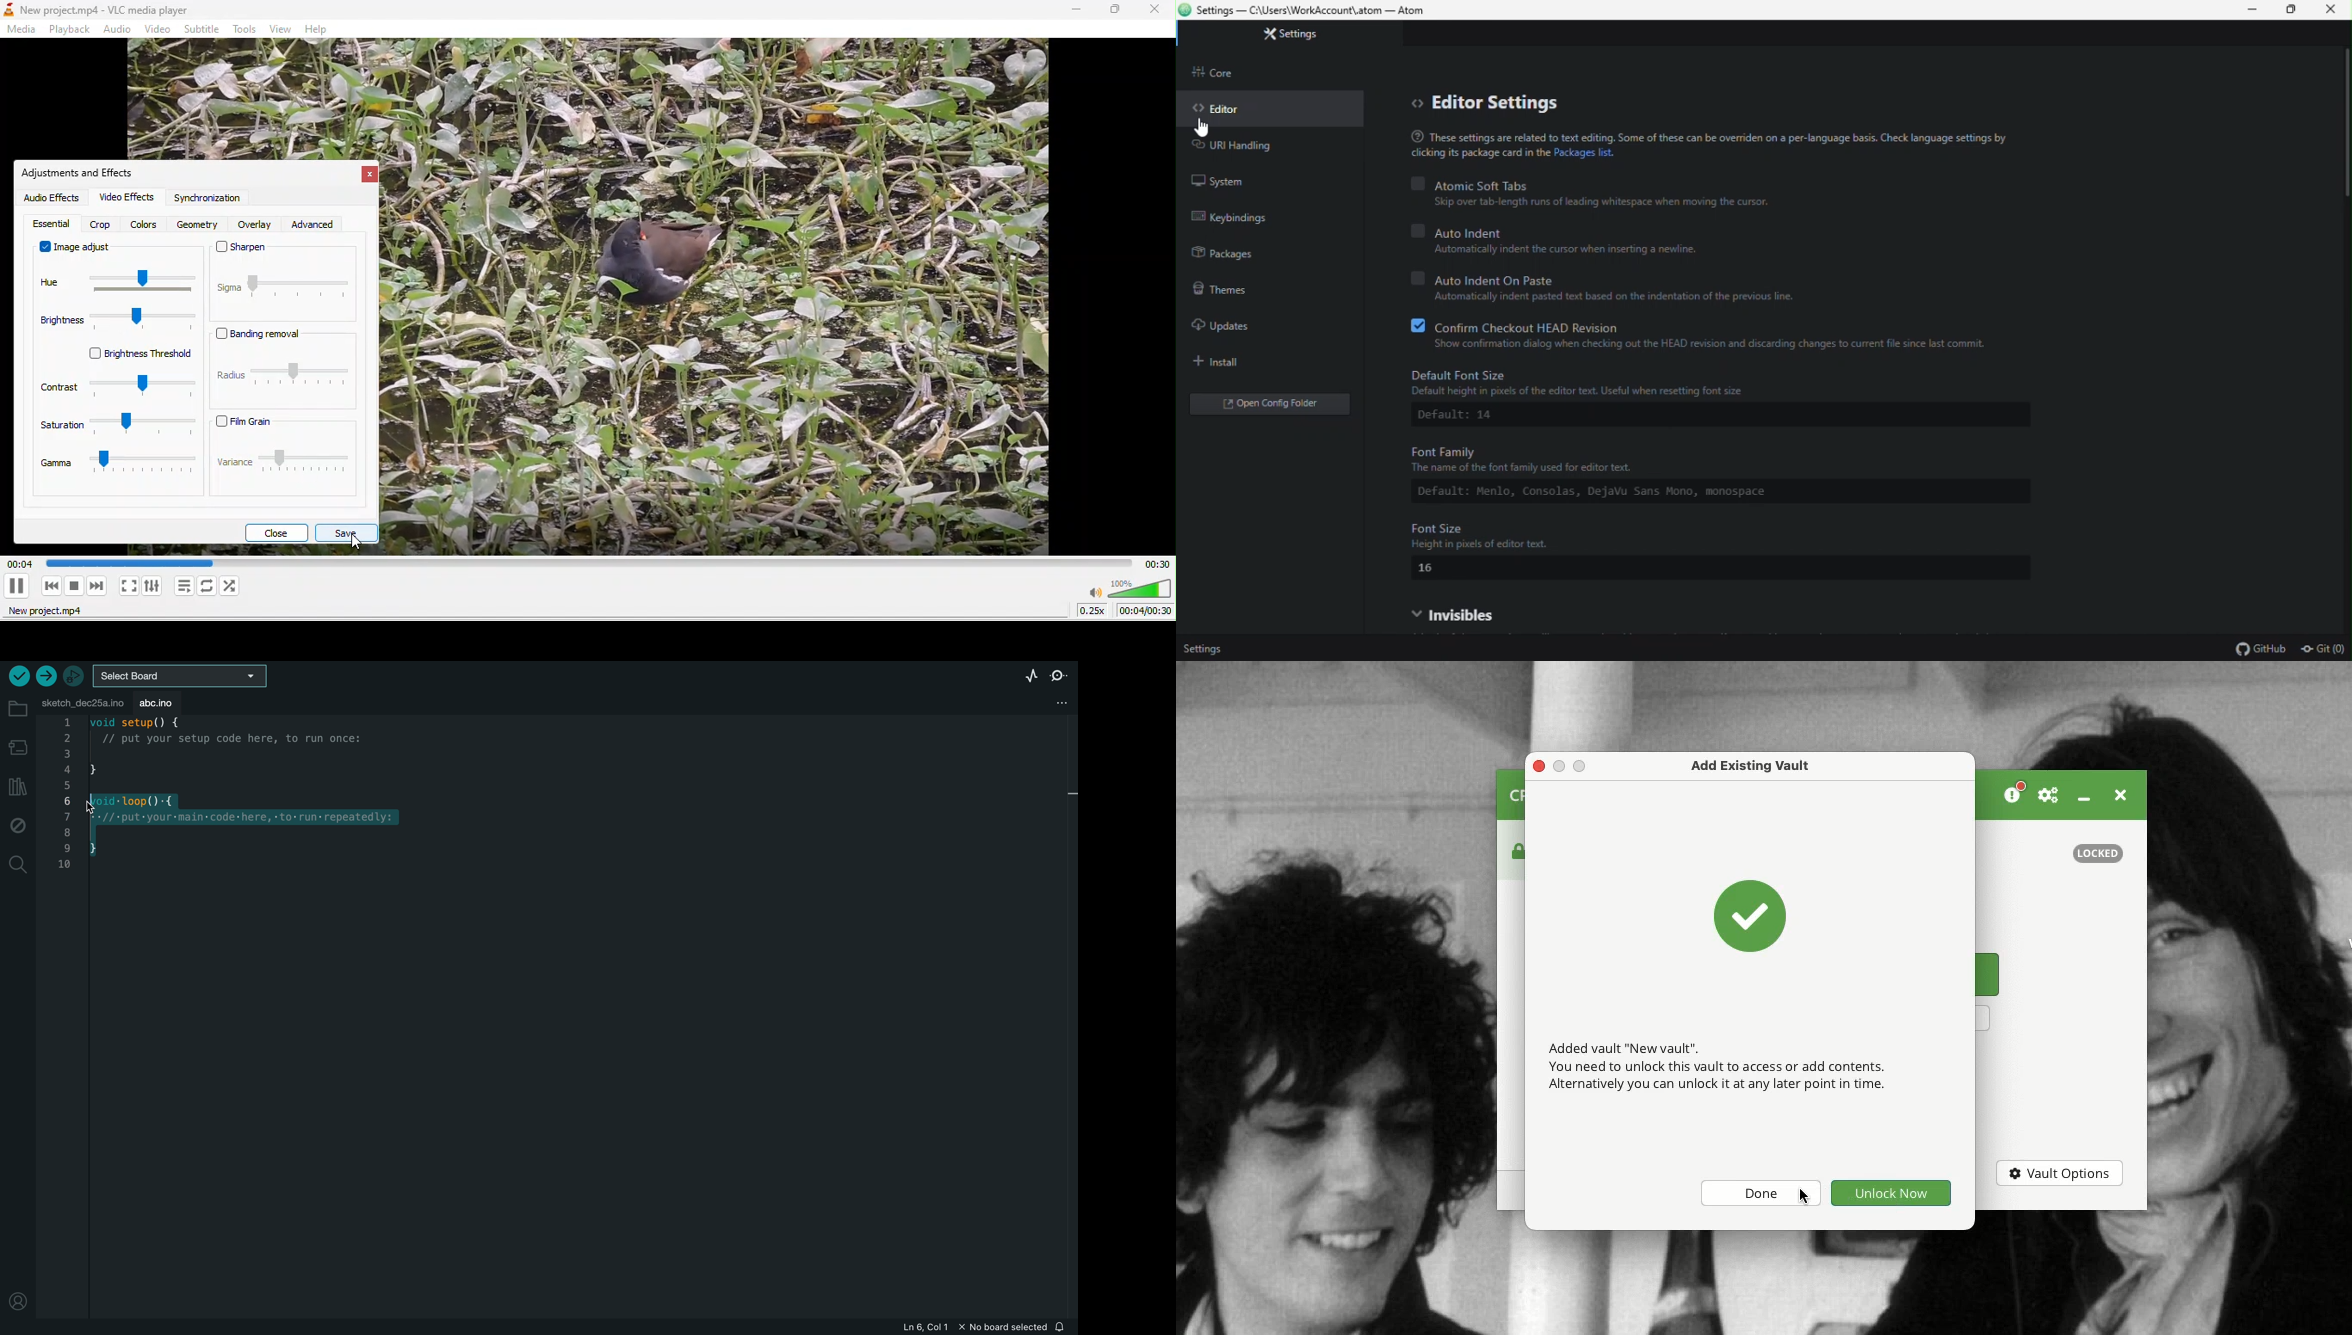 This screenshot has height=1344, width=2352. What do you see at coordinates (1230, 327) in the screenshot?
I see `updates` at bounding box center [1230, 327].